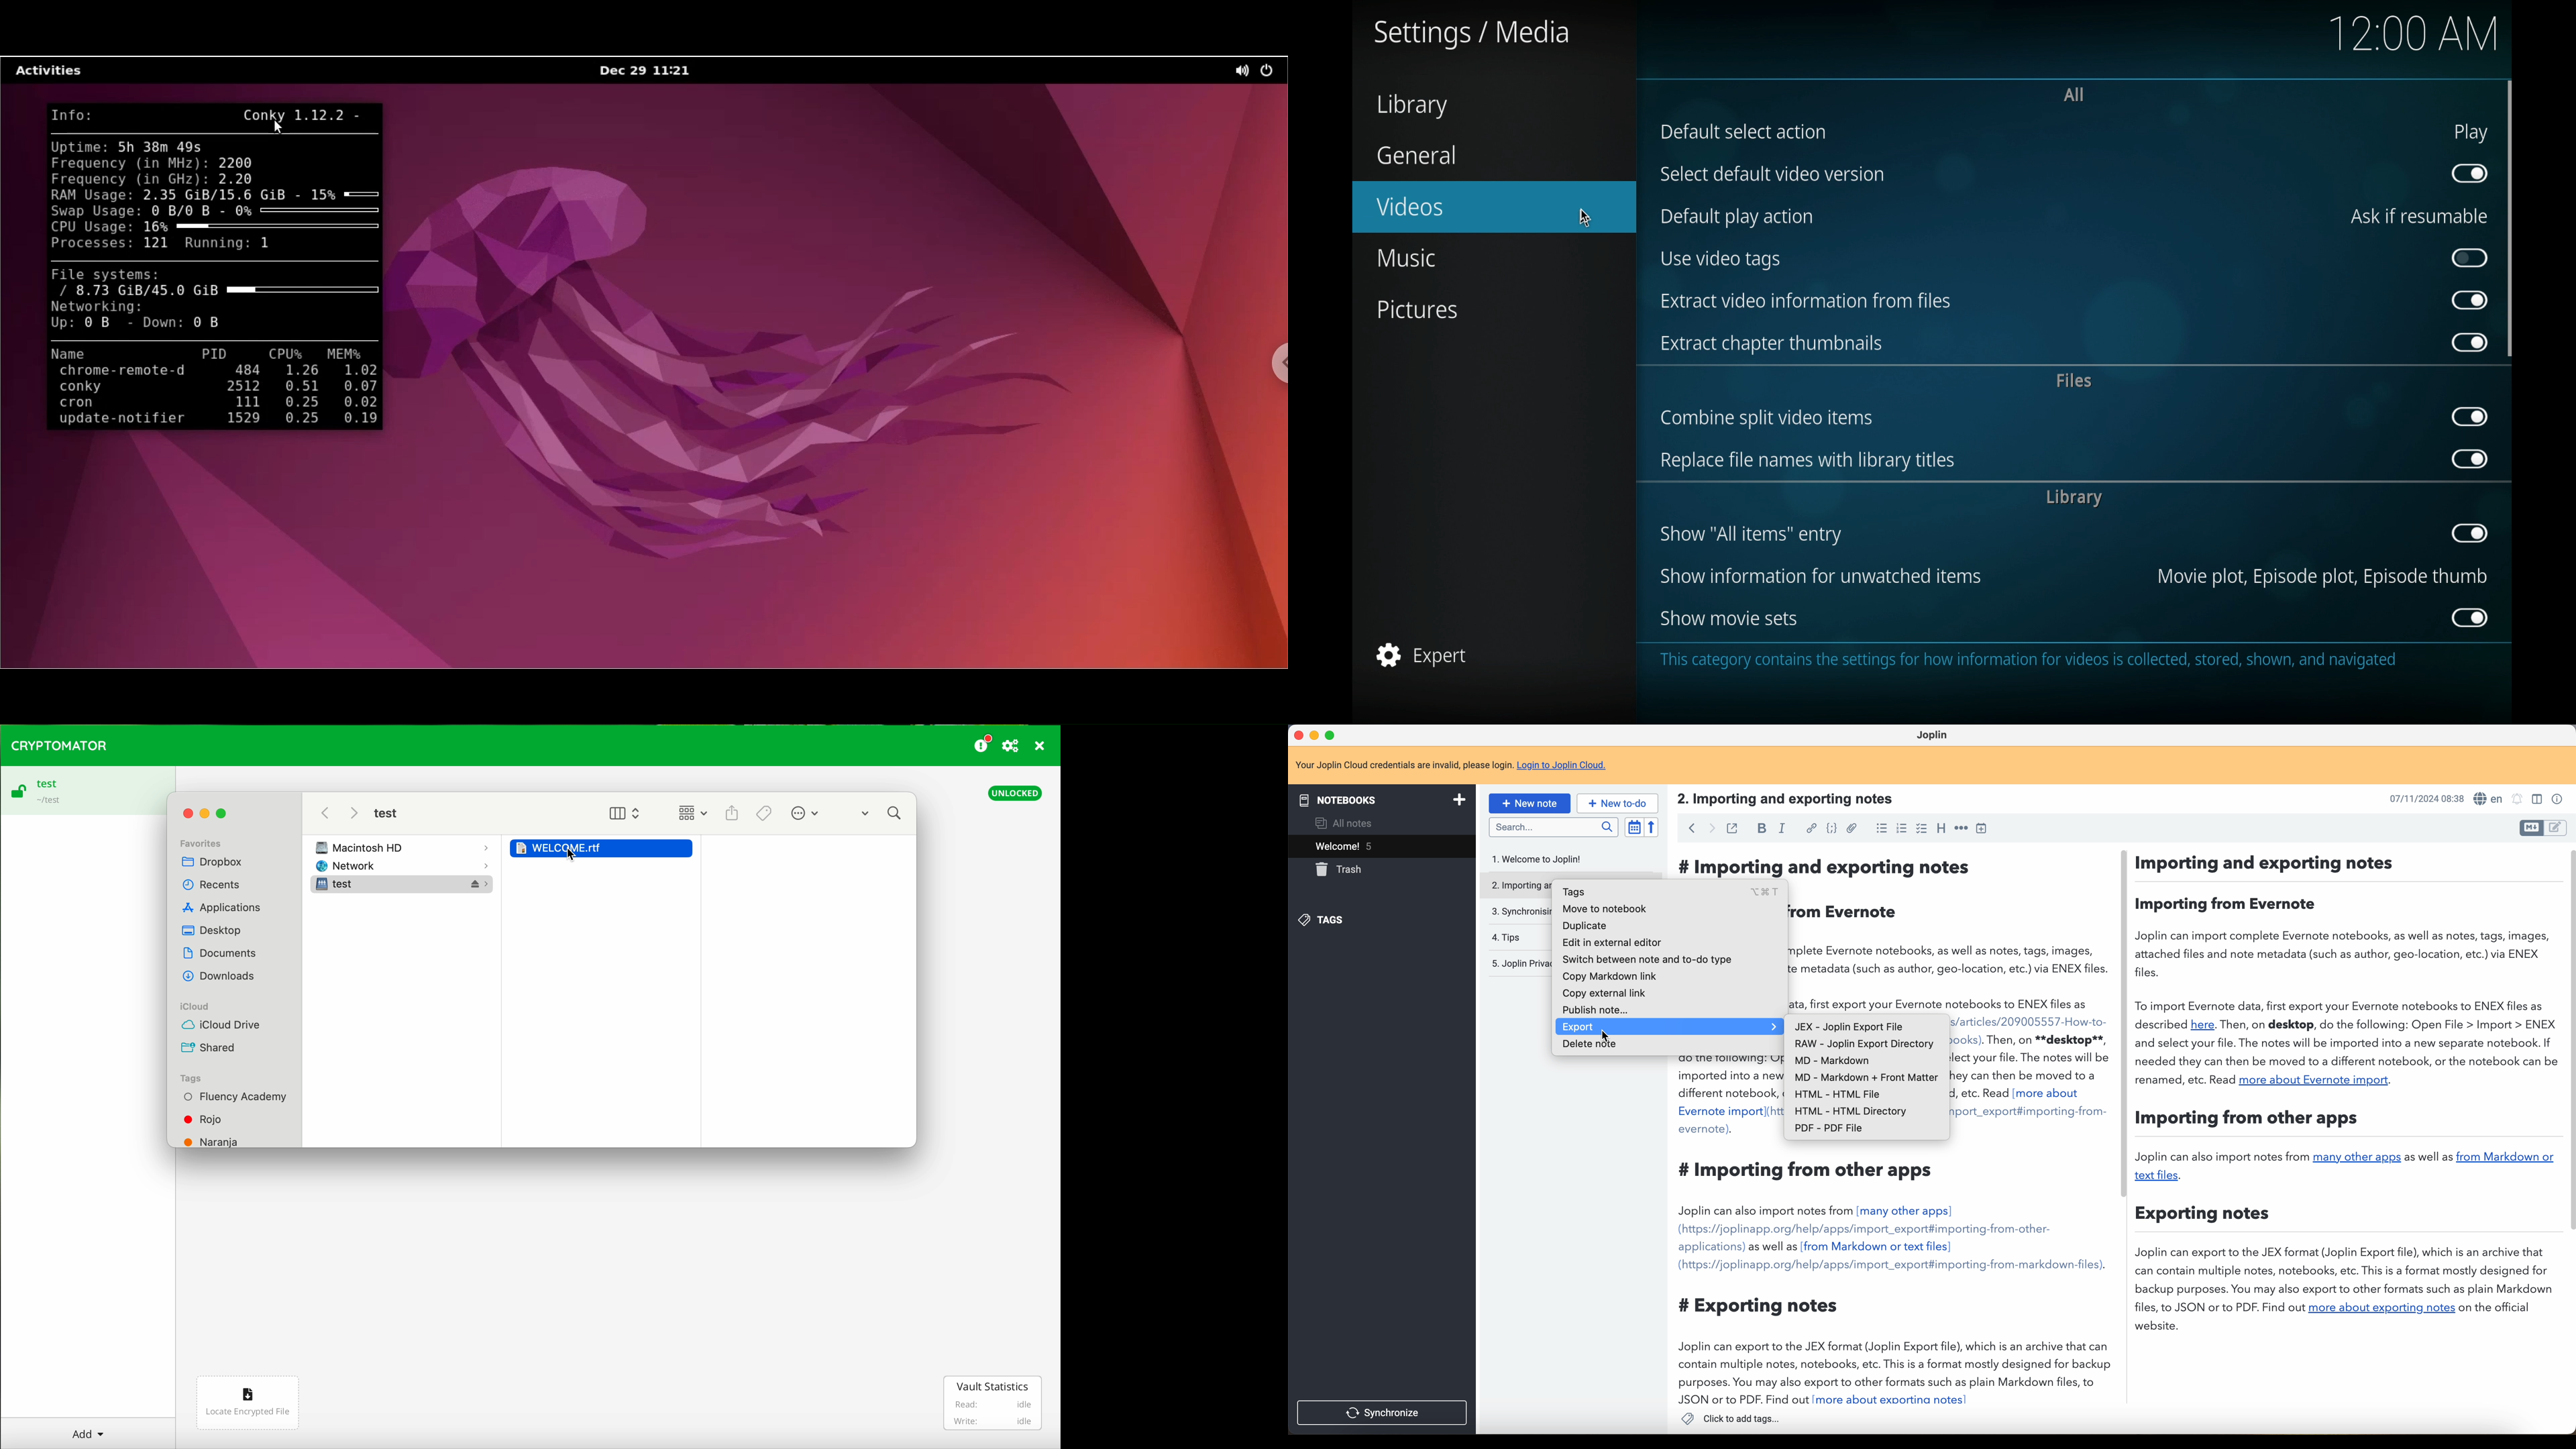 This screenshot has height=1456, width=2576. Describe the element at coordinates (201, 842) in the screenshot. I see `Favorites` at that location.